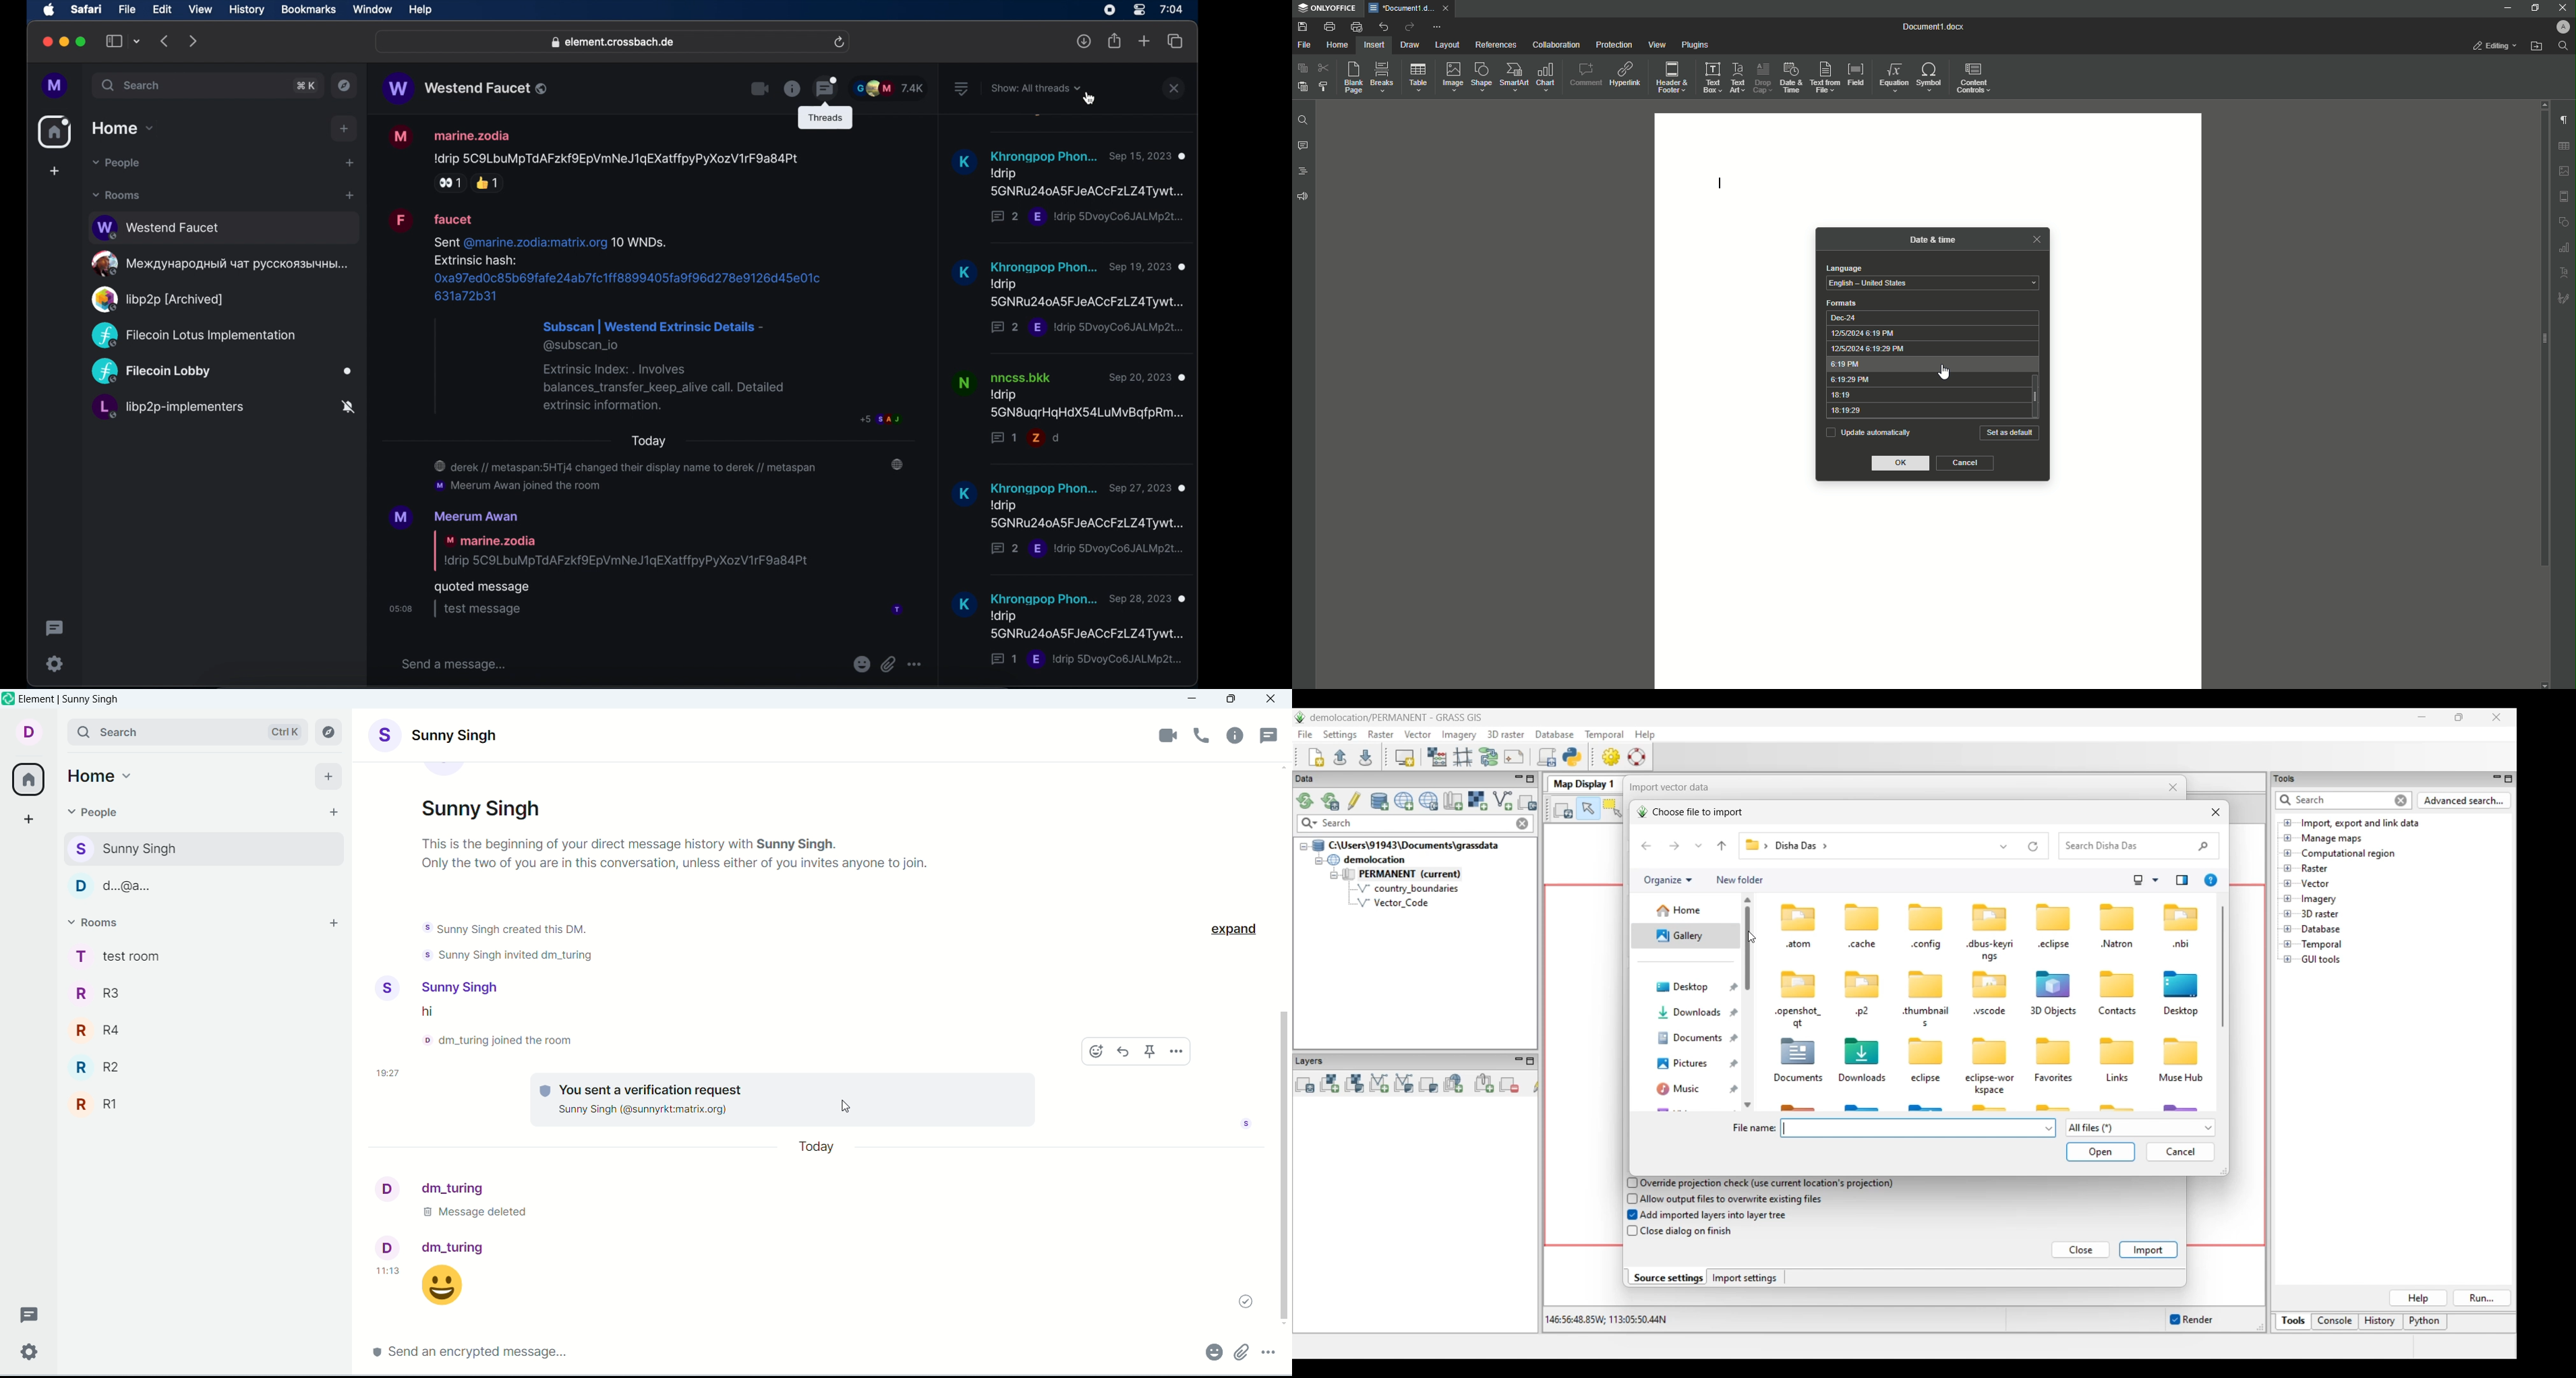 The width and height of the screenshot is (2576, 1400). I want to click on seen by sunny singh, so click(1247, 1124).